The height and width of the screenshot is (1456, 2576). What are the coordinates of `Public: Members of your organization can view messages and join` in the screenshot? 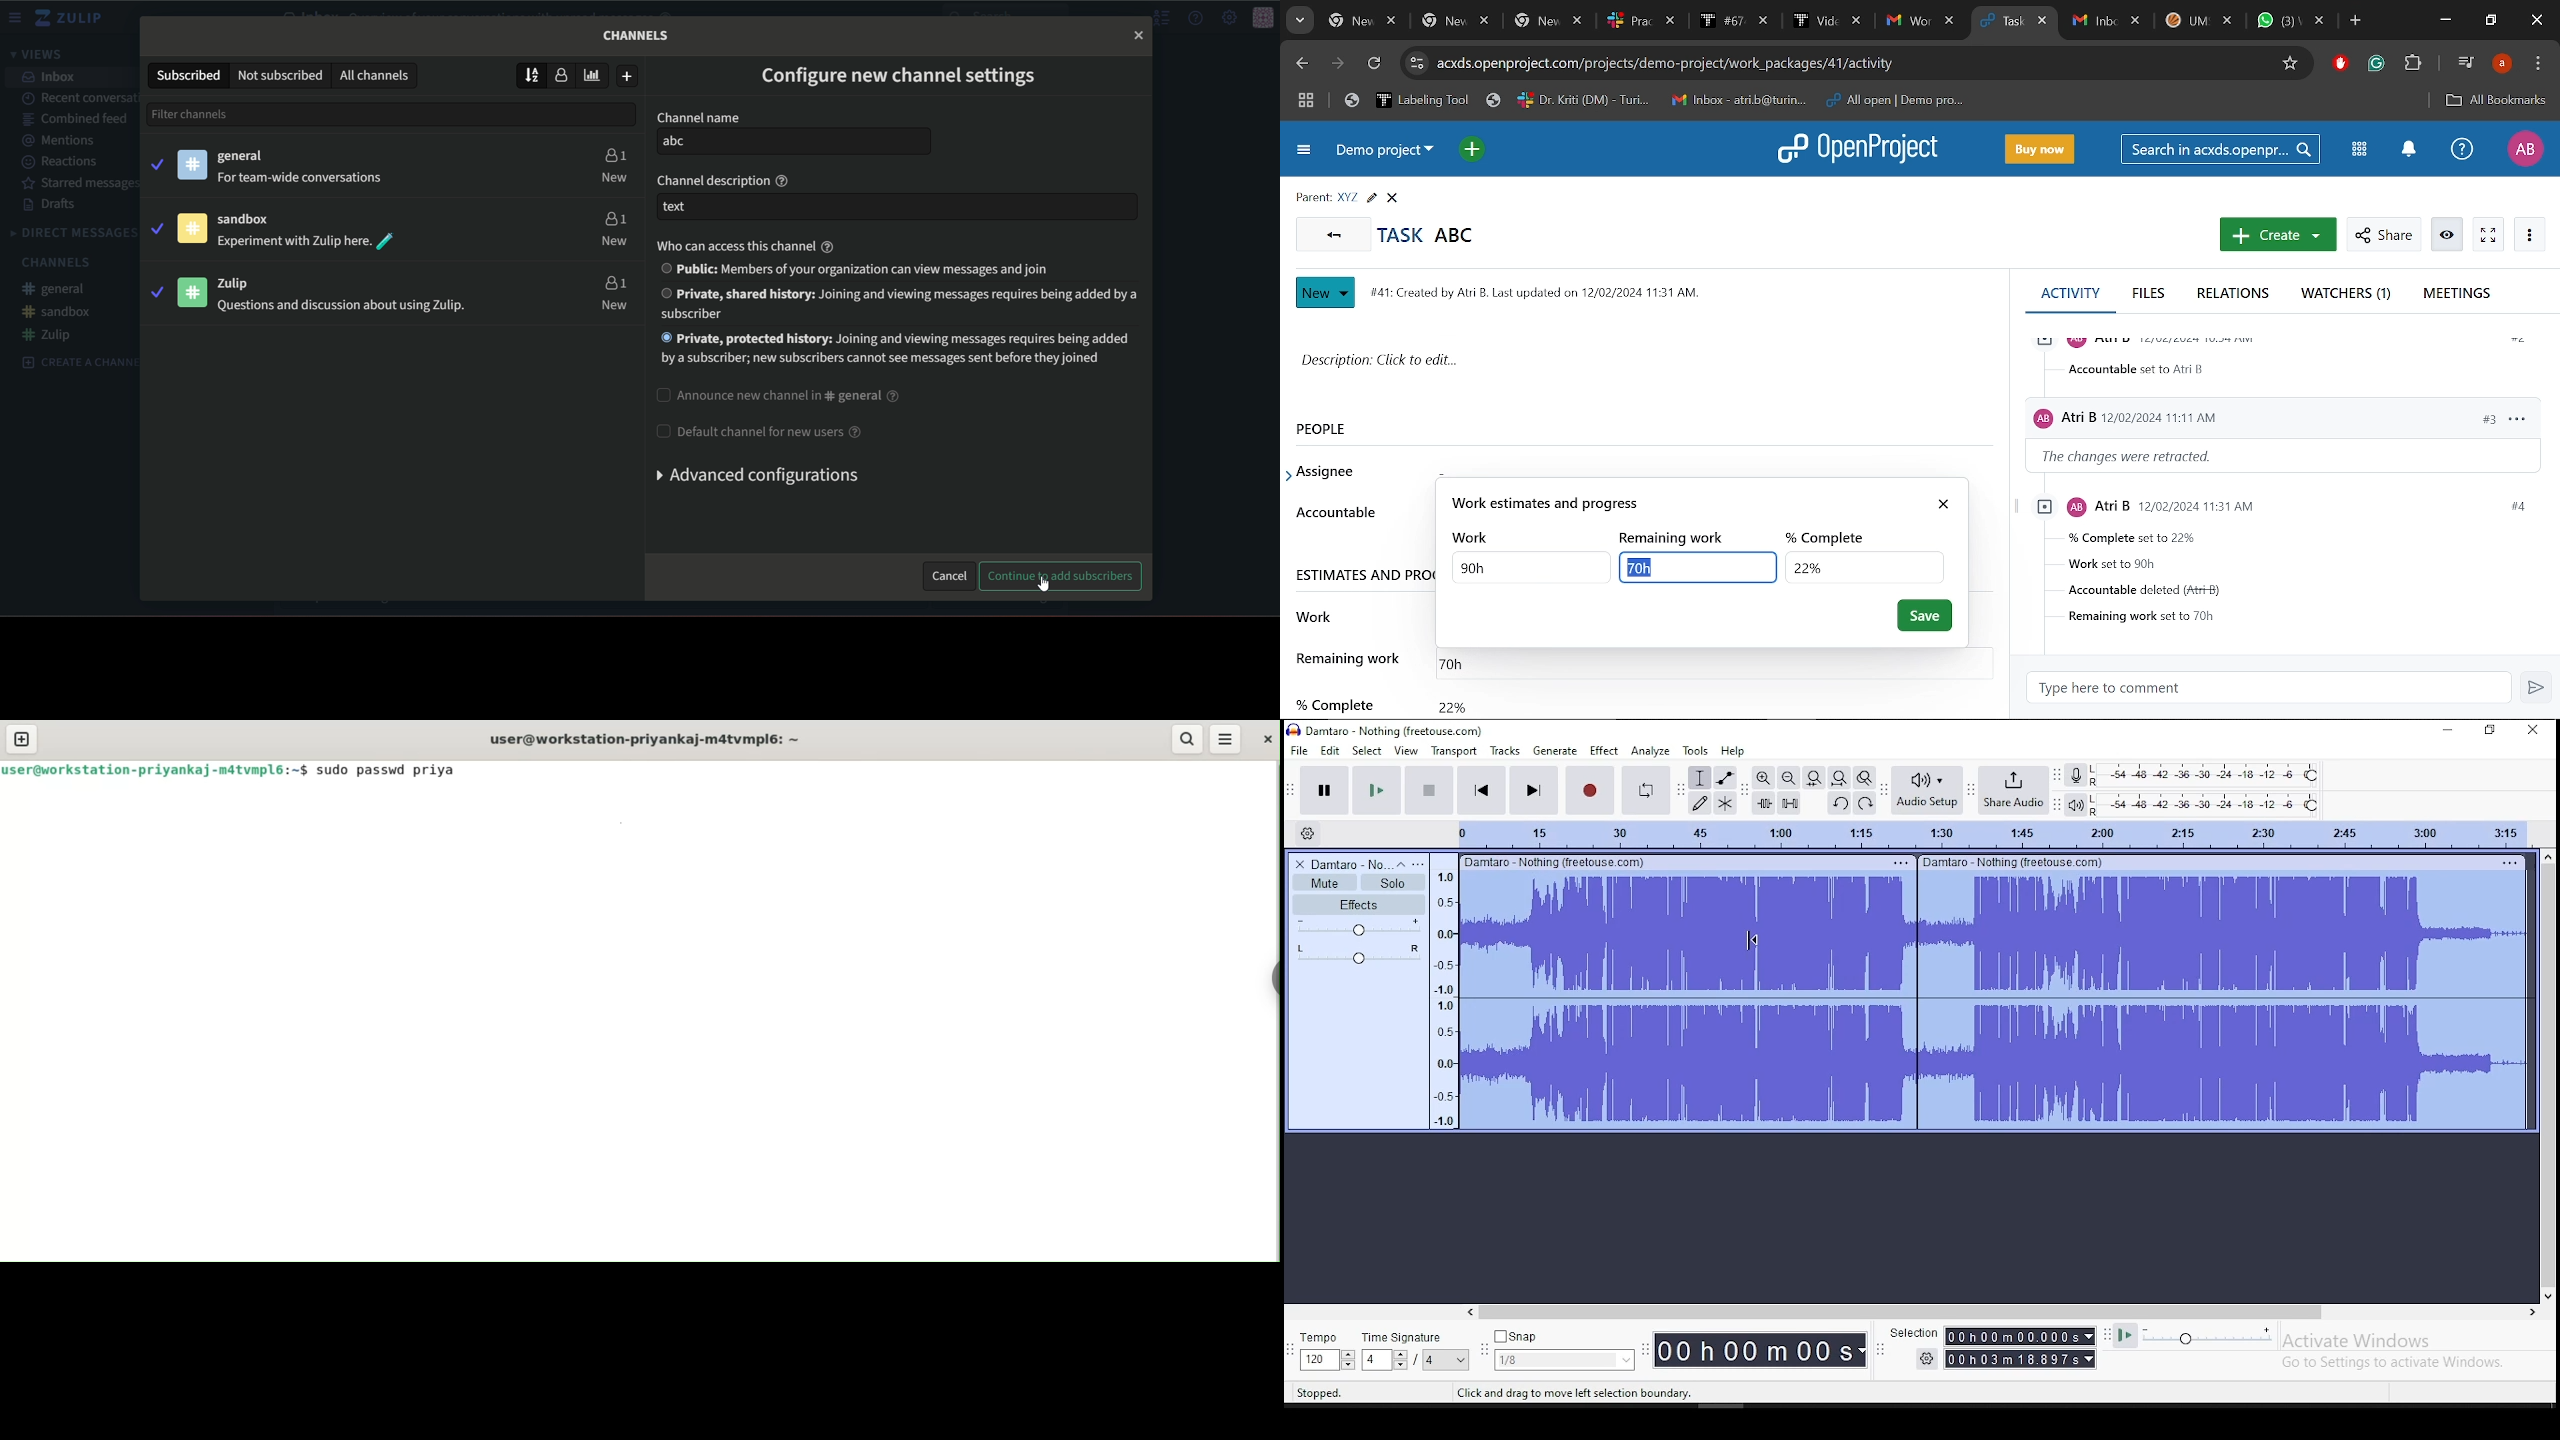 It's located at (861, 269).